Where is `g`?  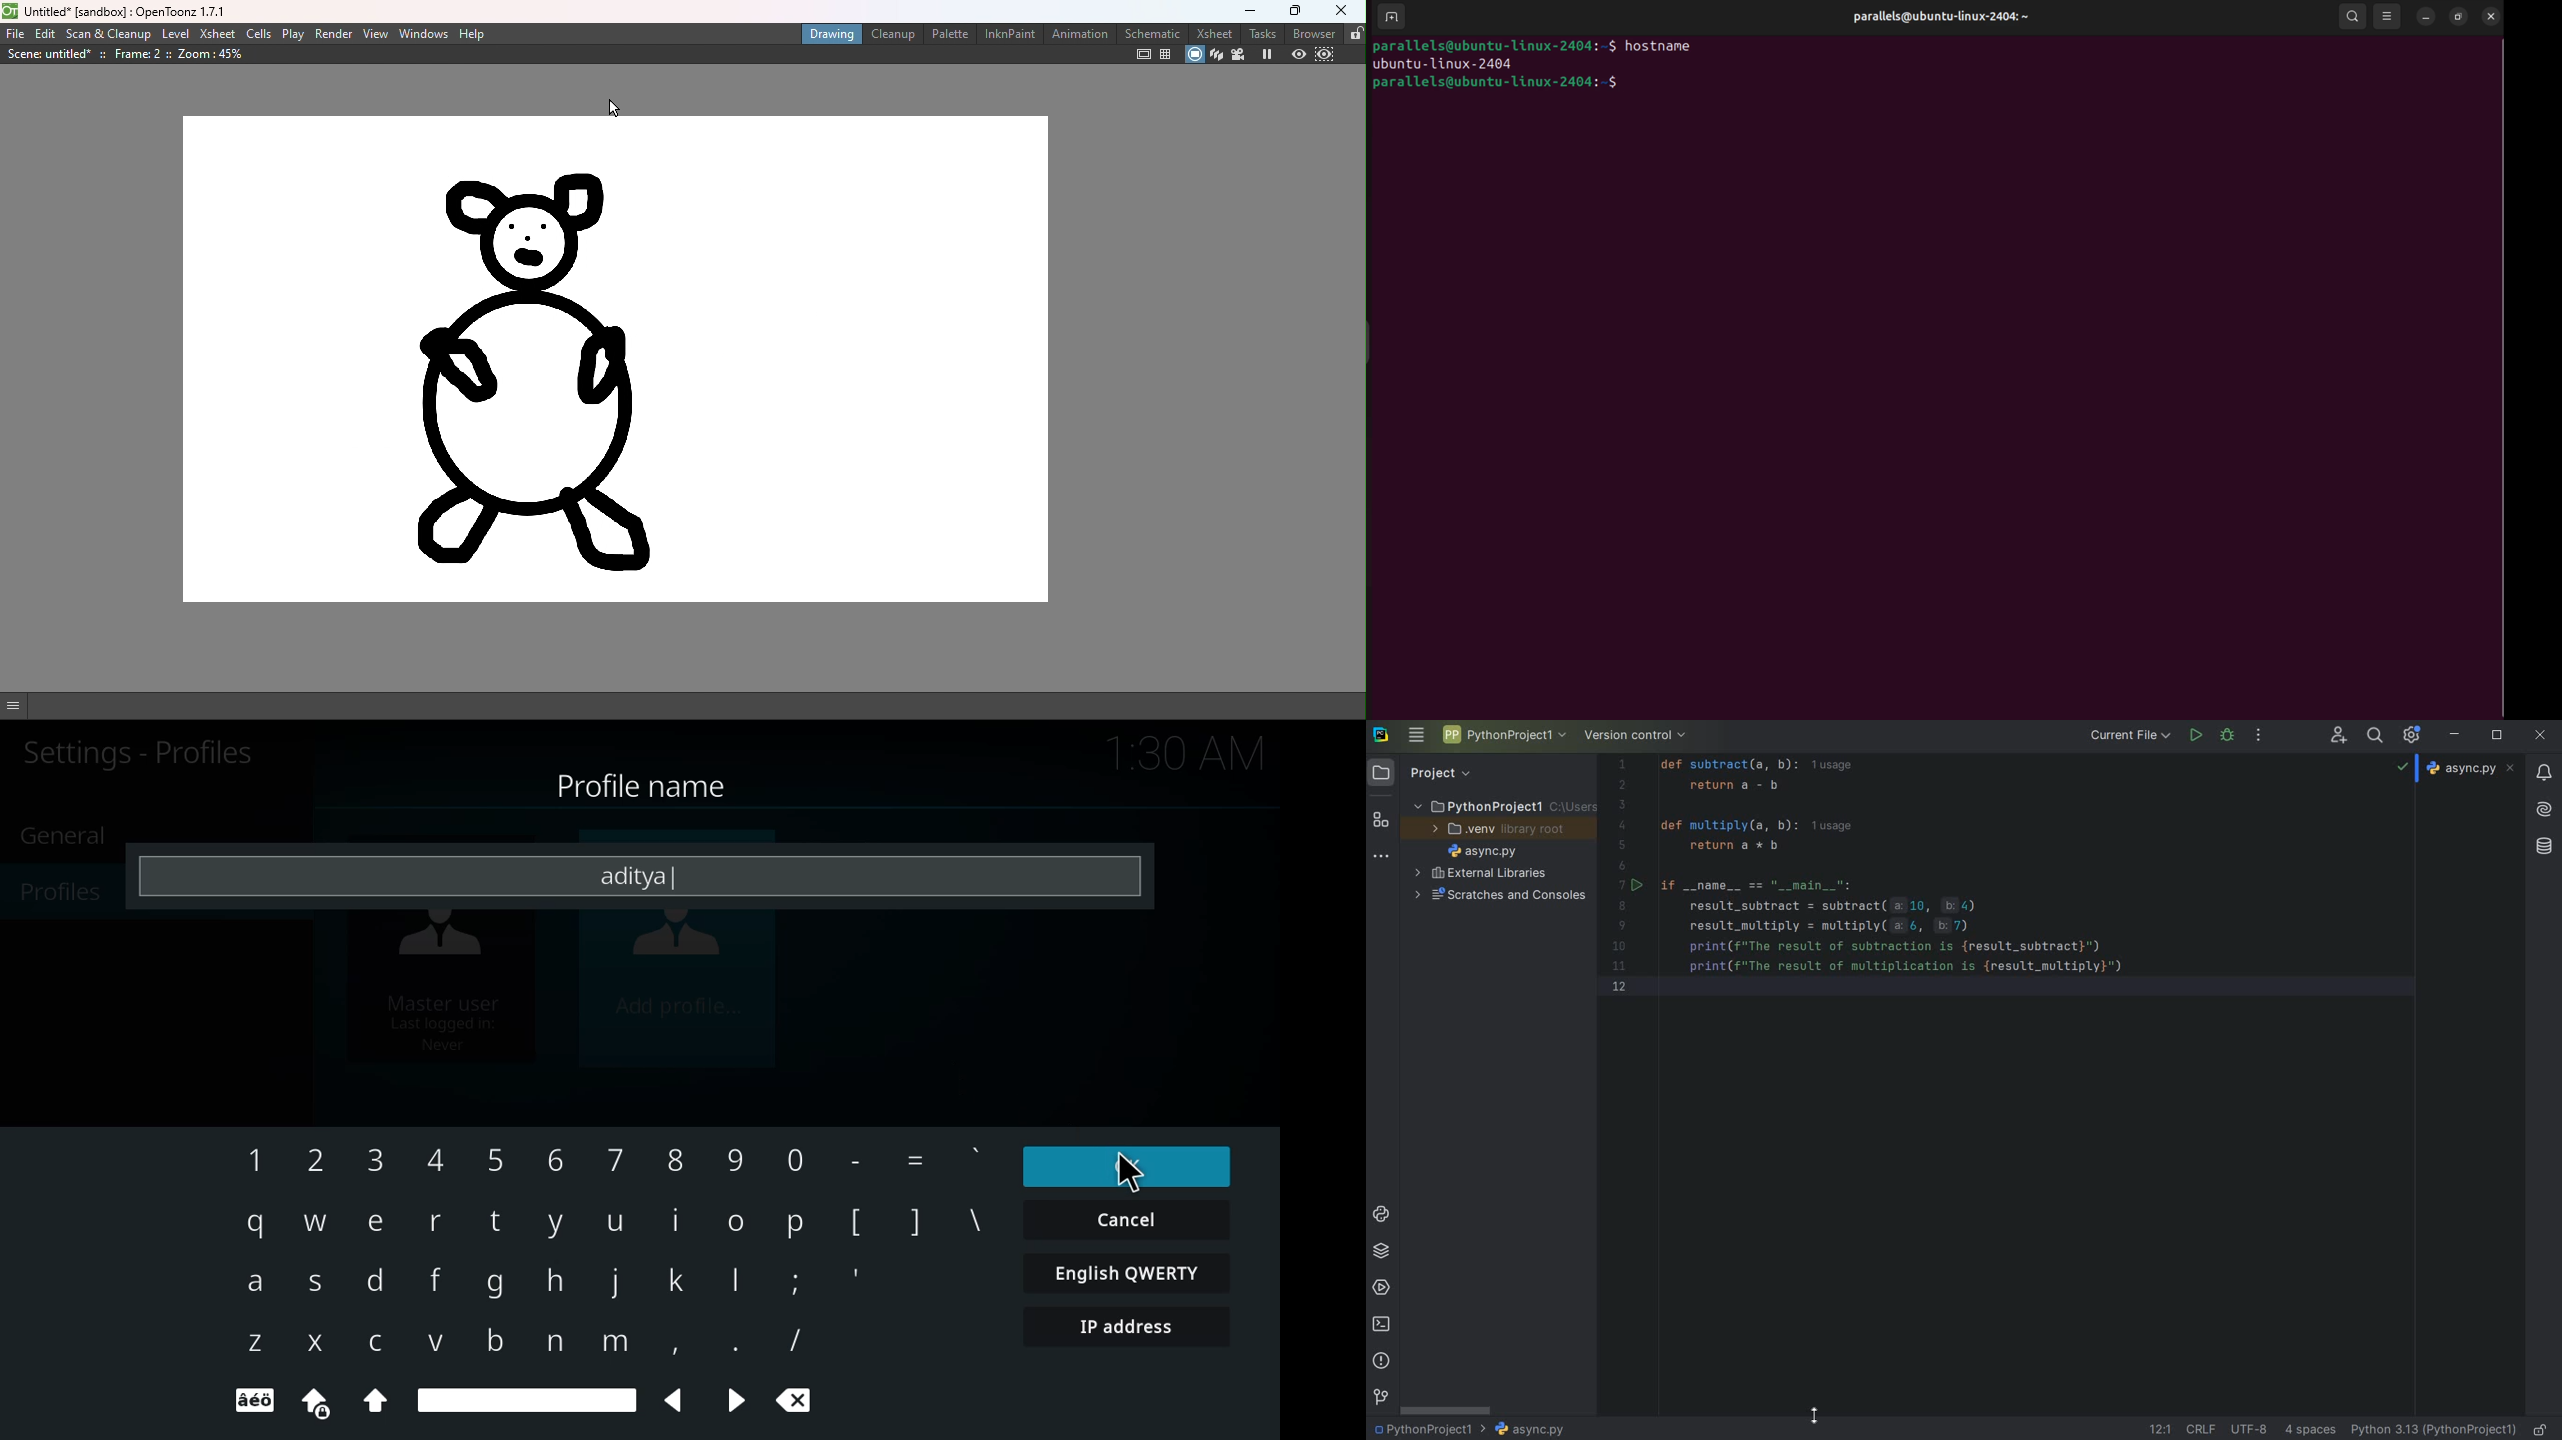 g is located at coordinates (493, 1289).